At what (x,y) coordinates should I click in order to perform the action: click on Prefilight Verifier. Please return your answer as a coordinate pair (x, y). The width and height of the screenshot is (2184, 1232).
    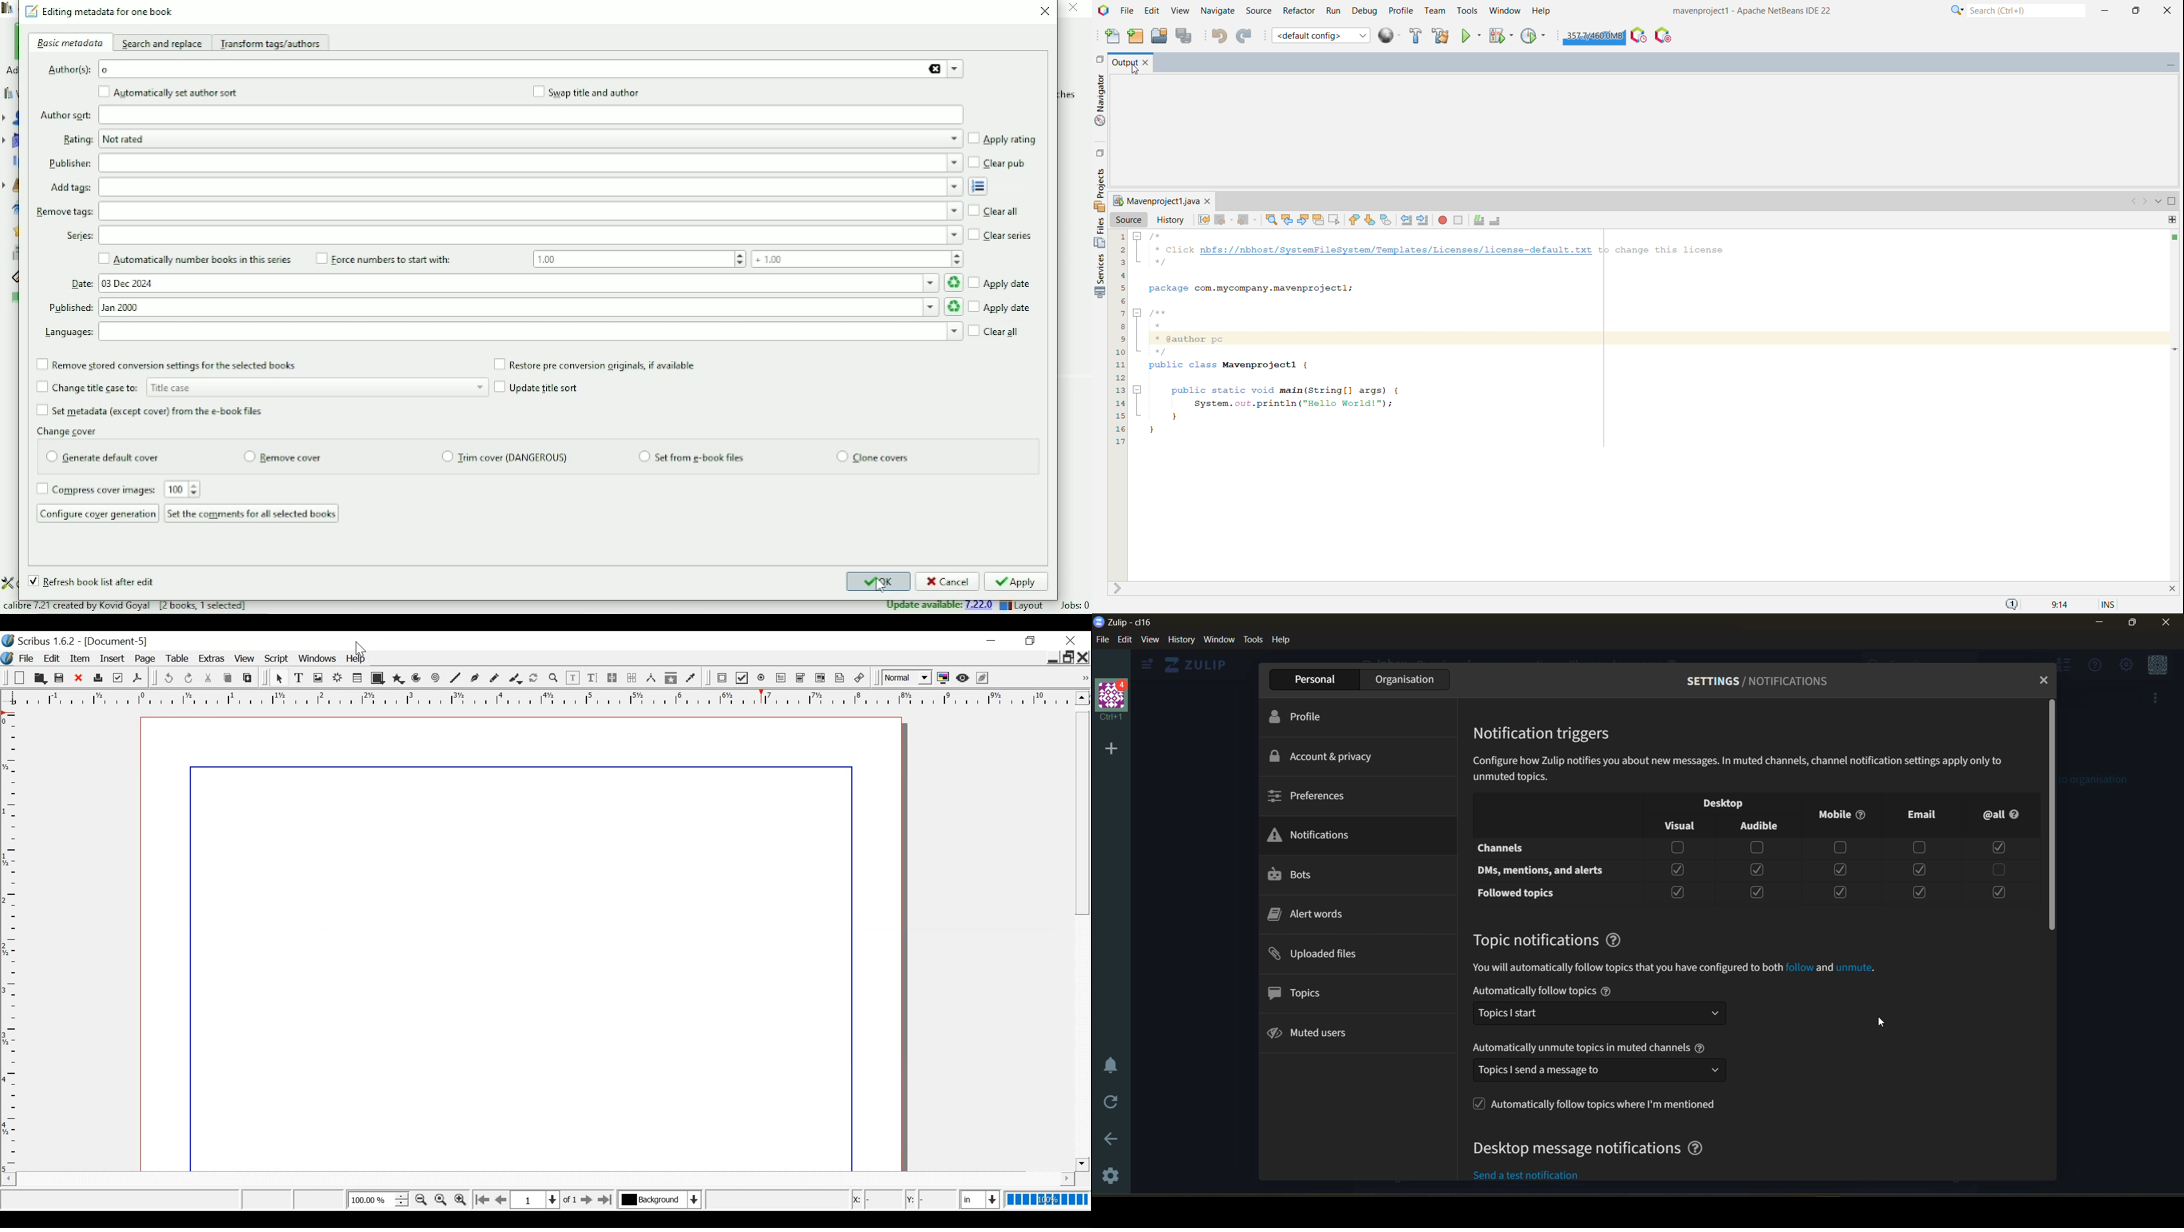
    Looking at the image, I should click on (118, 678).